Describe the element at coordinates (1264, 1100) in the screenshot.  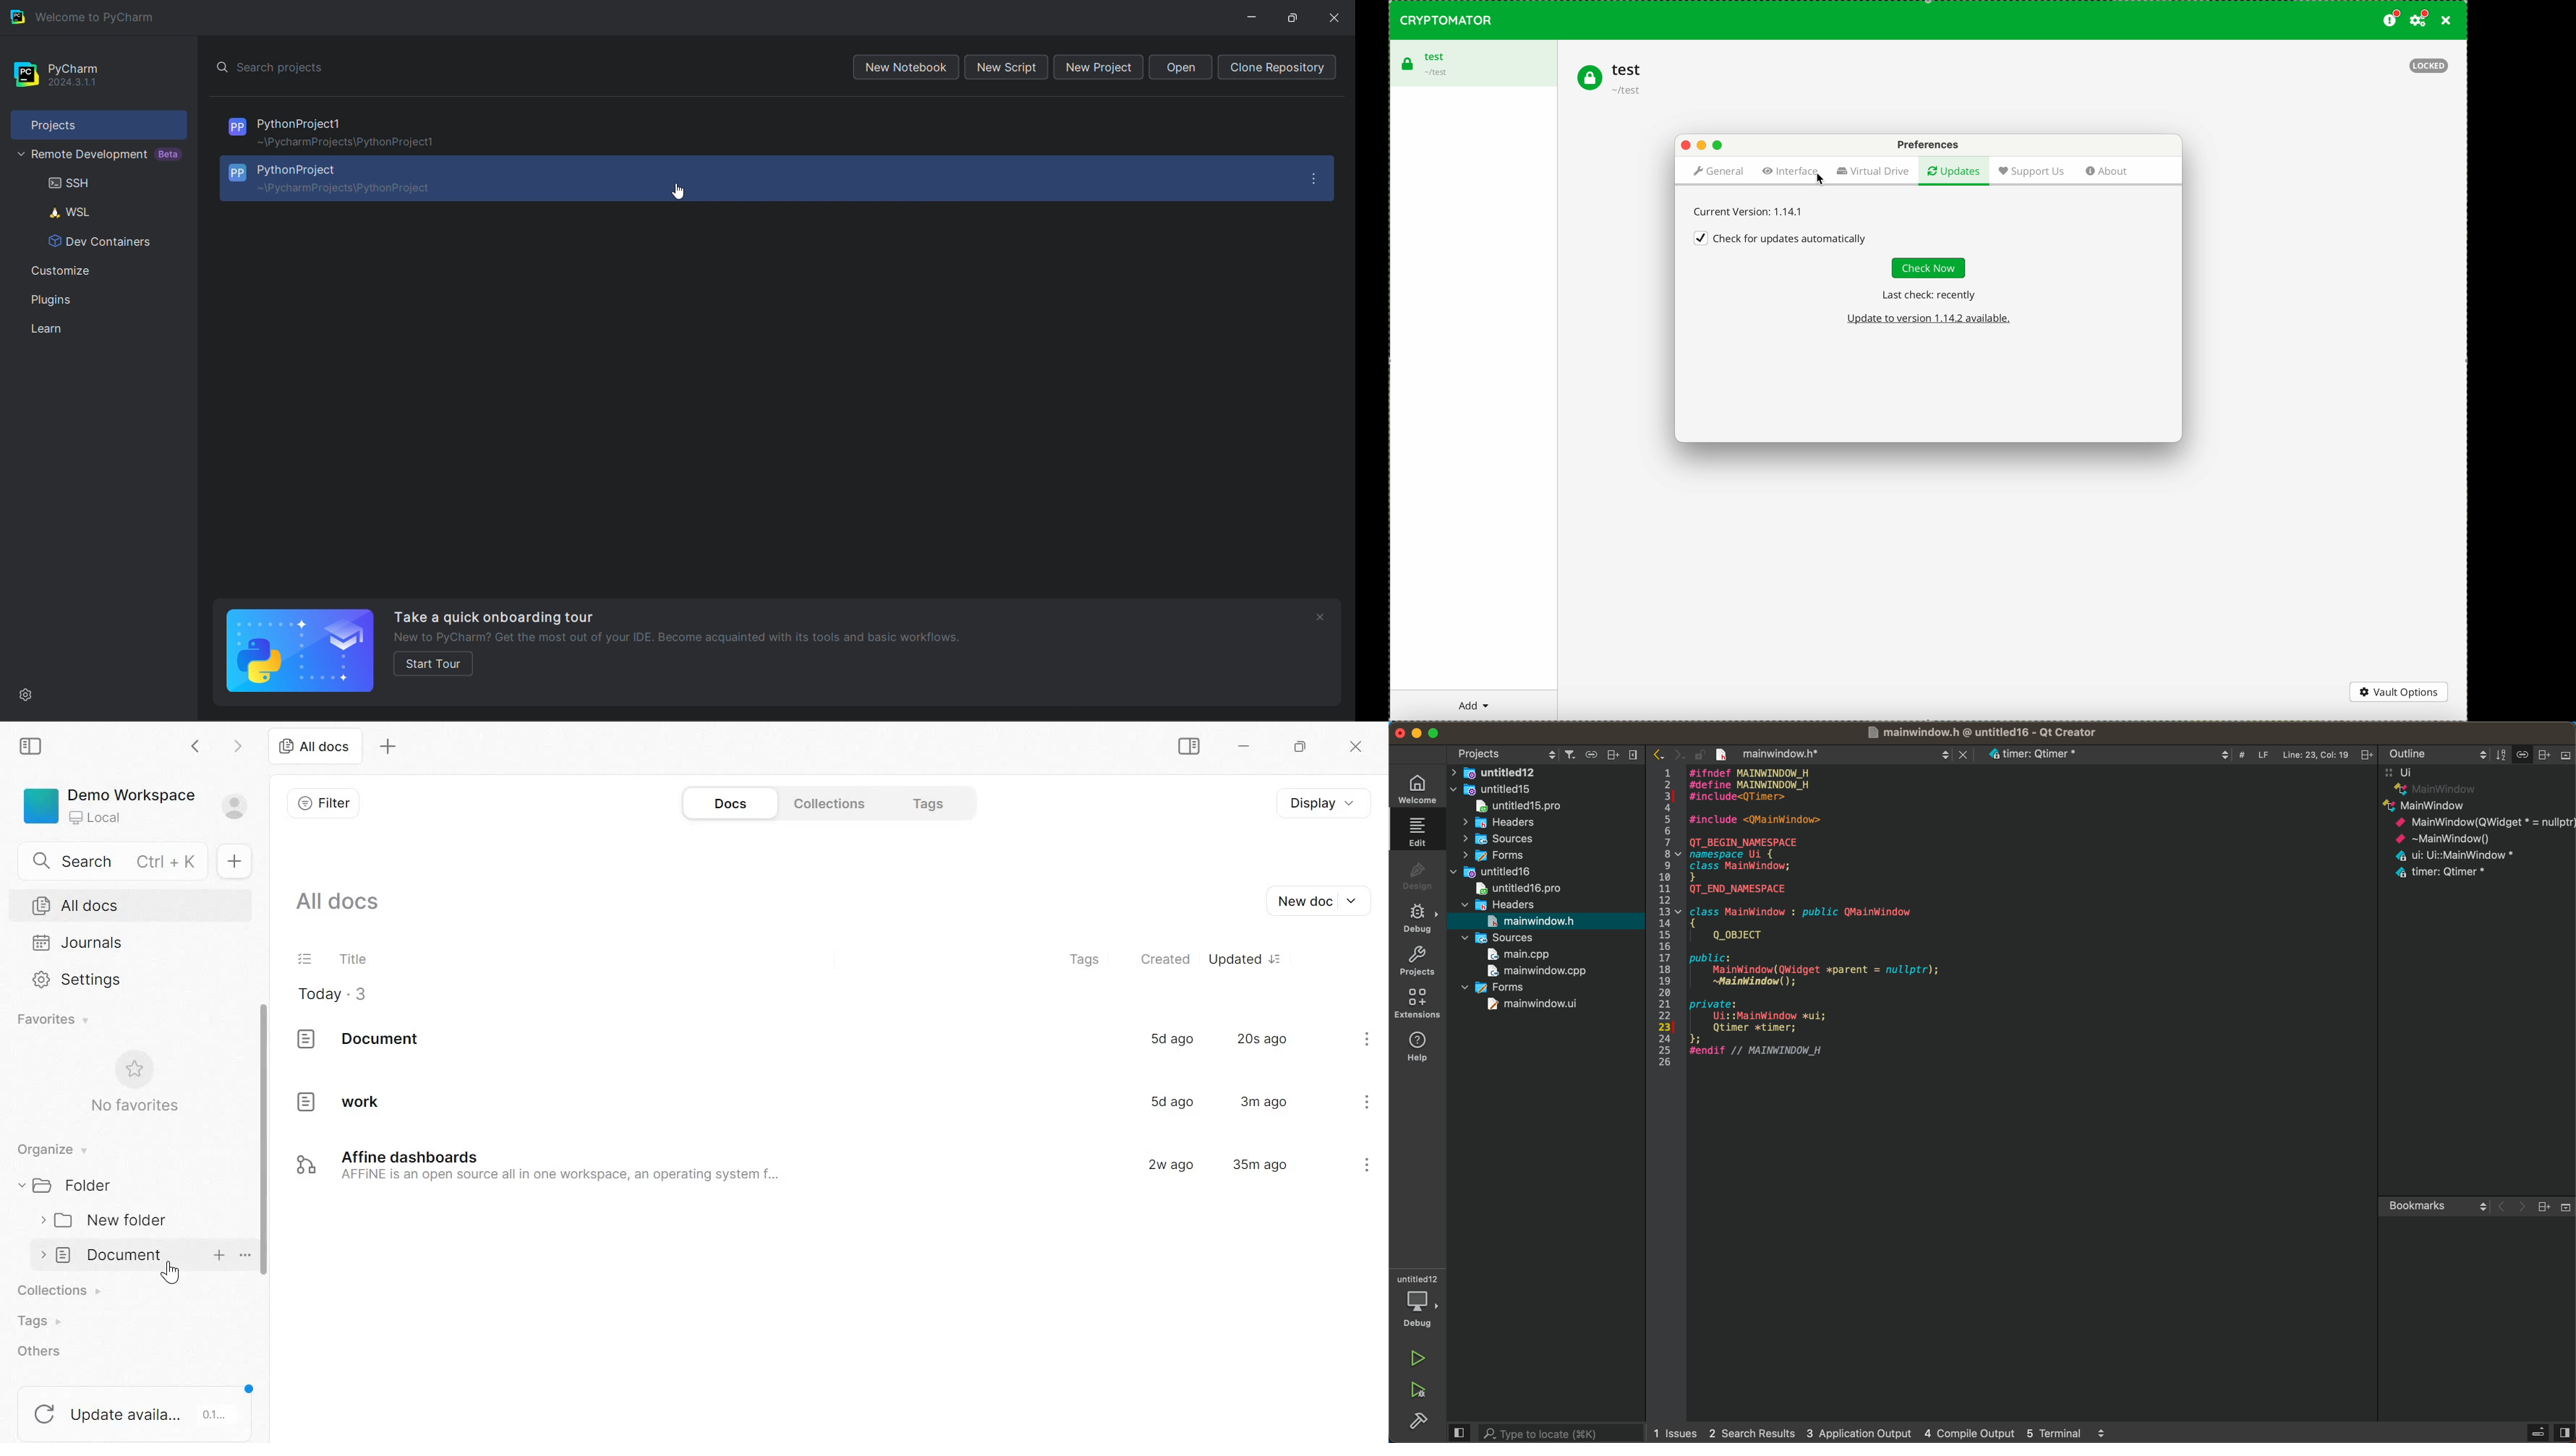
I see `3m ago` at that location.